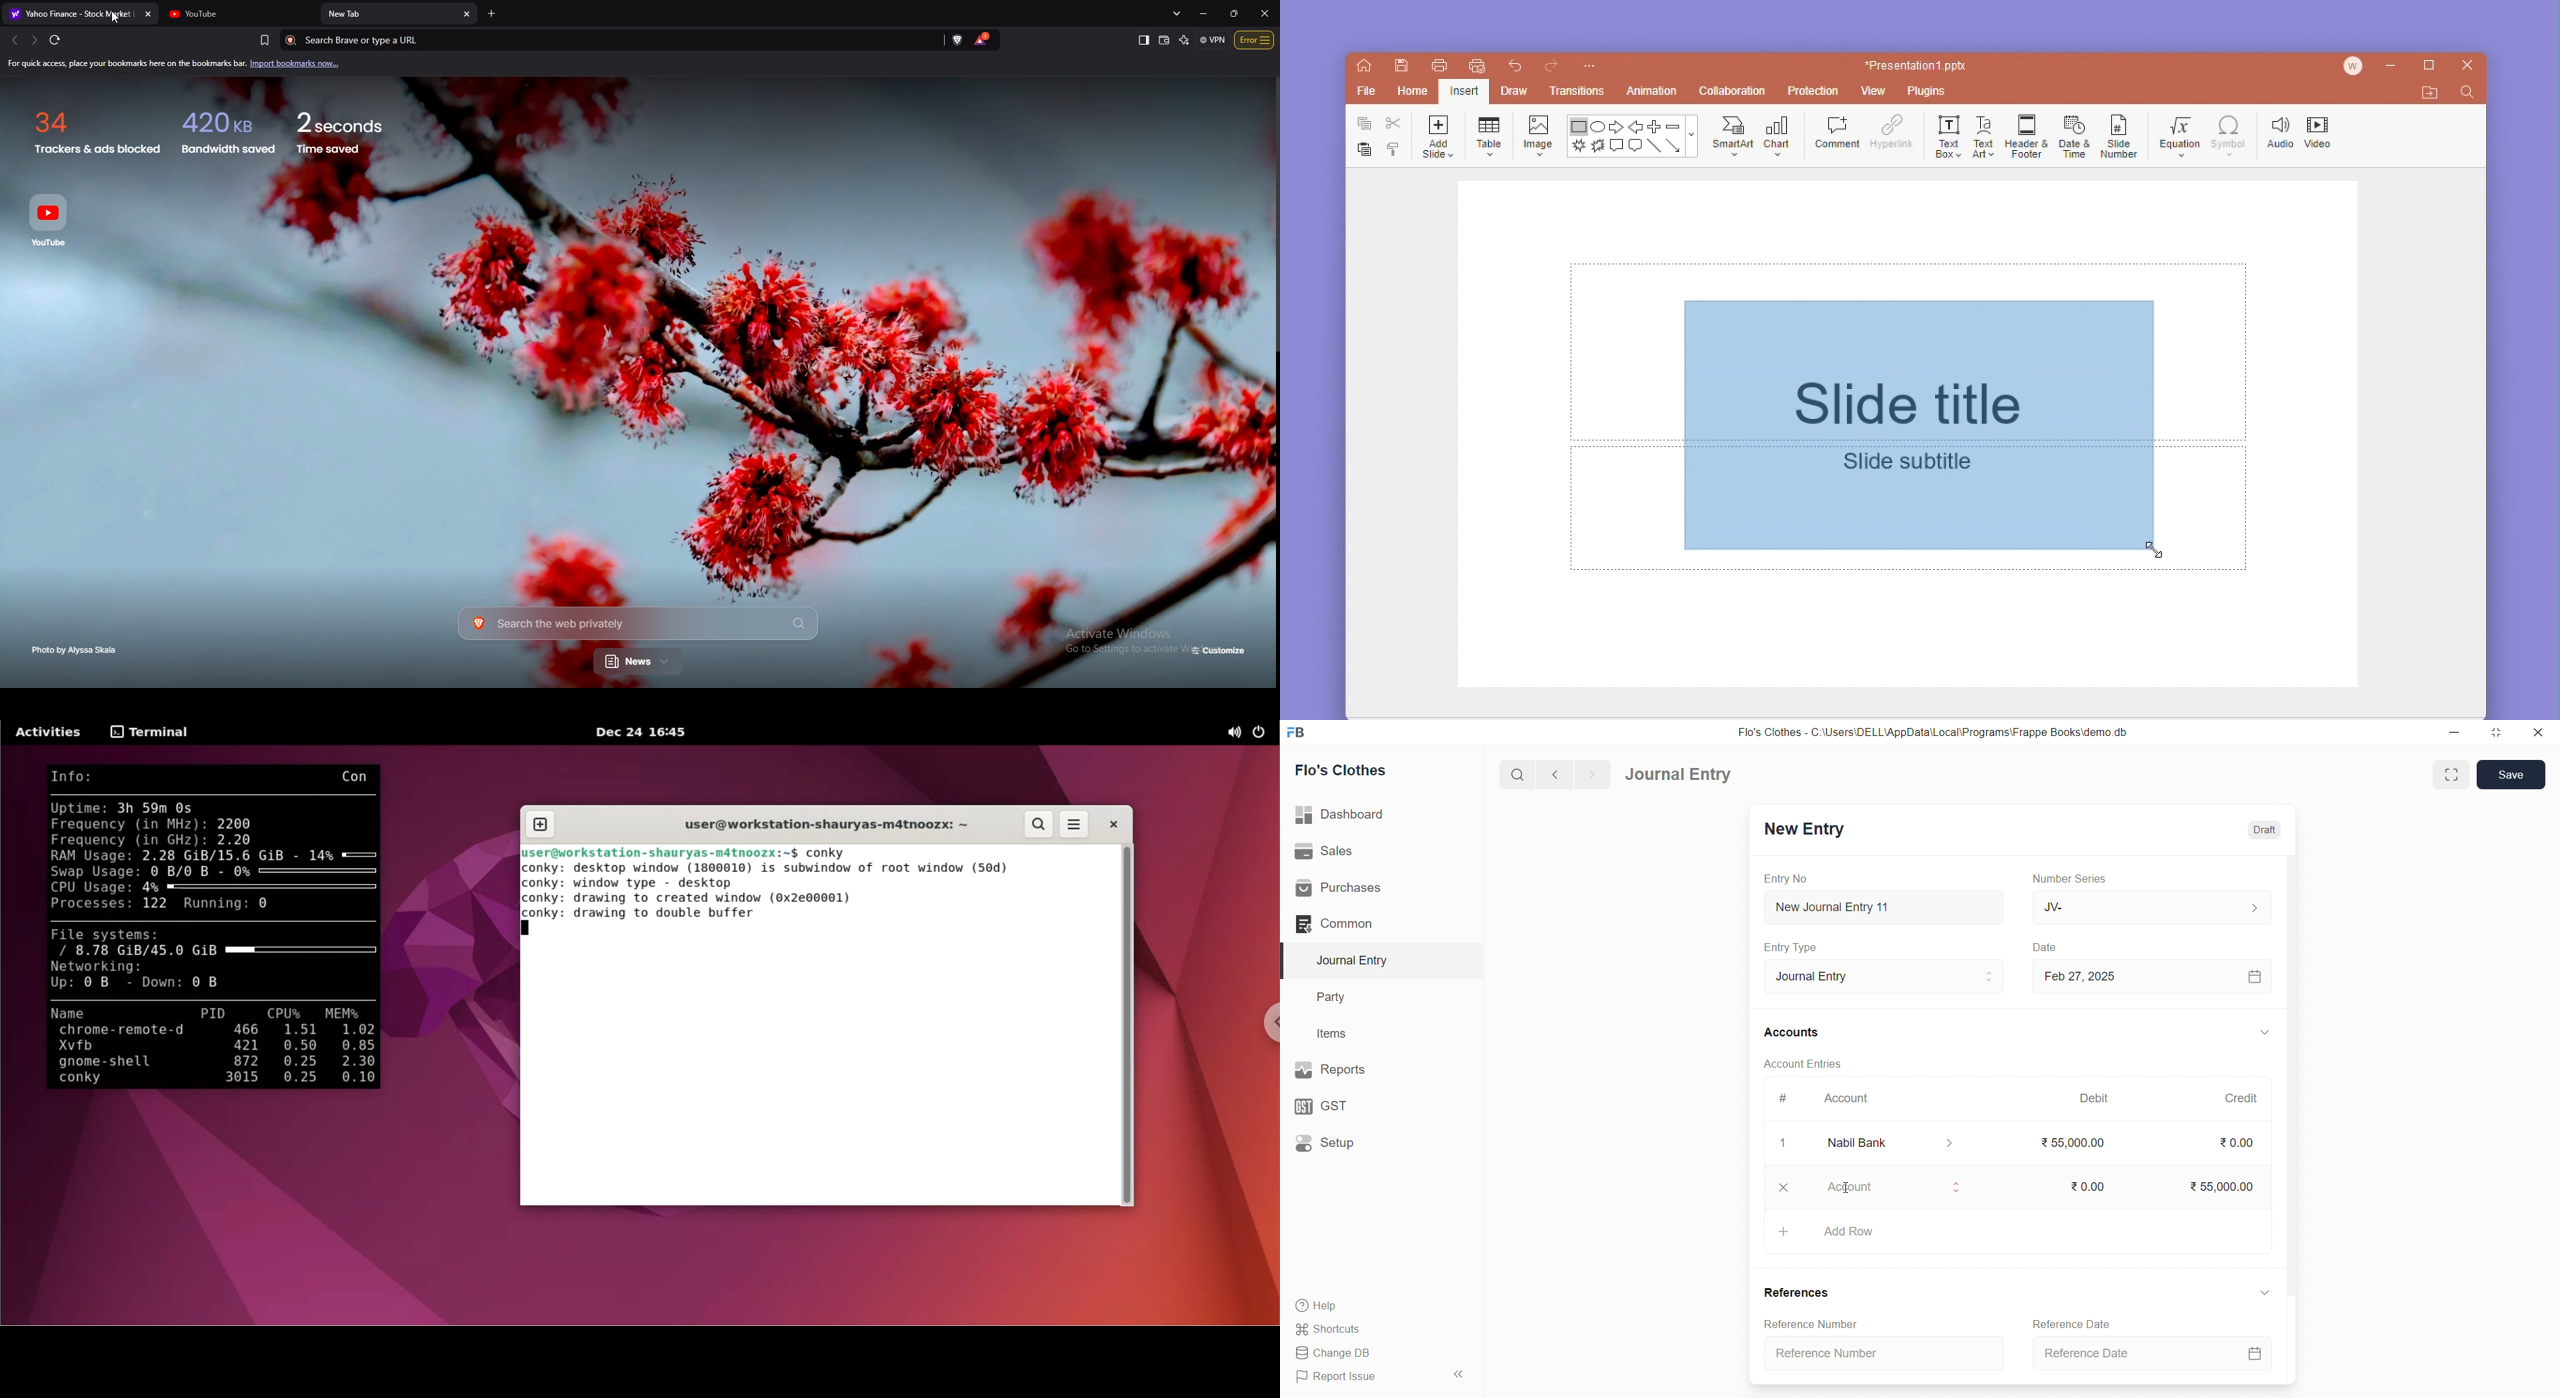 This screenshot has width=2576, height=1400. What do you see at coordinates (1359, 151) in the screenshot?
I see `paste` at bounding box center [1359, 151].